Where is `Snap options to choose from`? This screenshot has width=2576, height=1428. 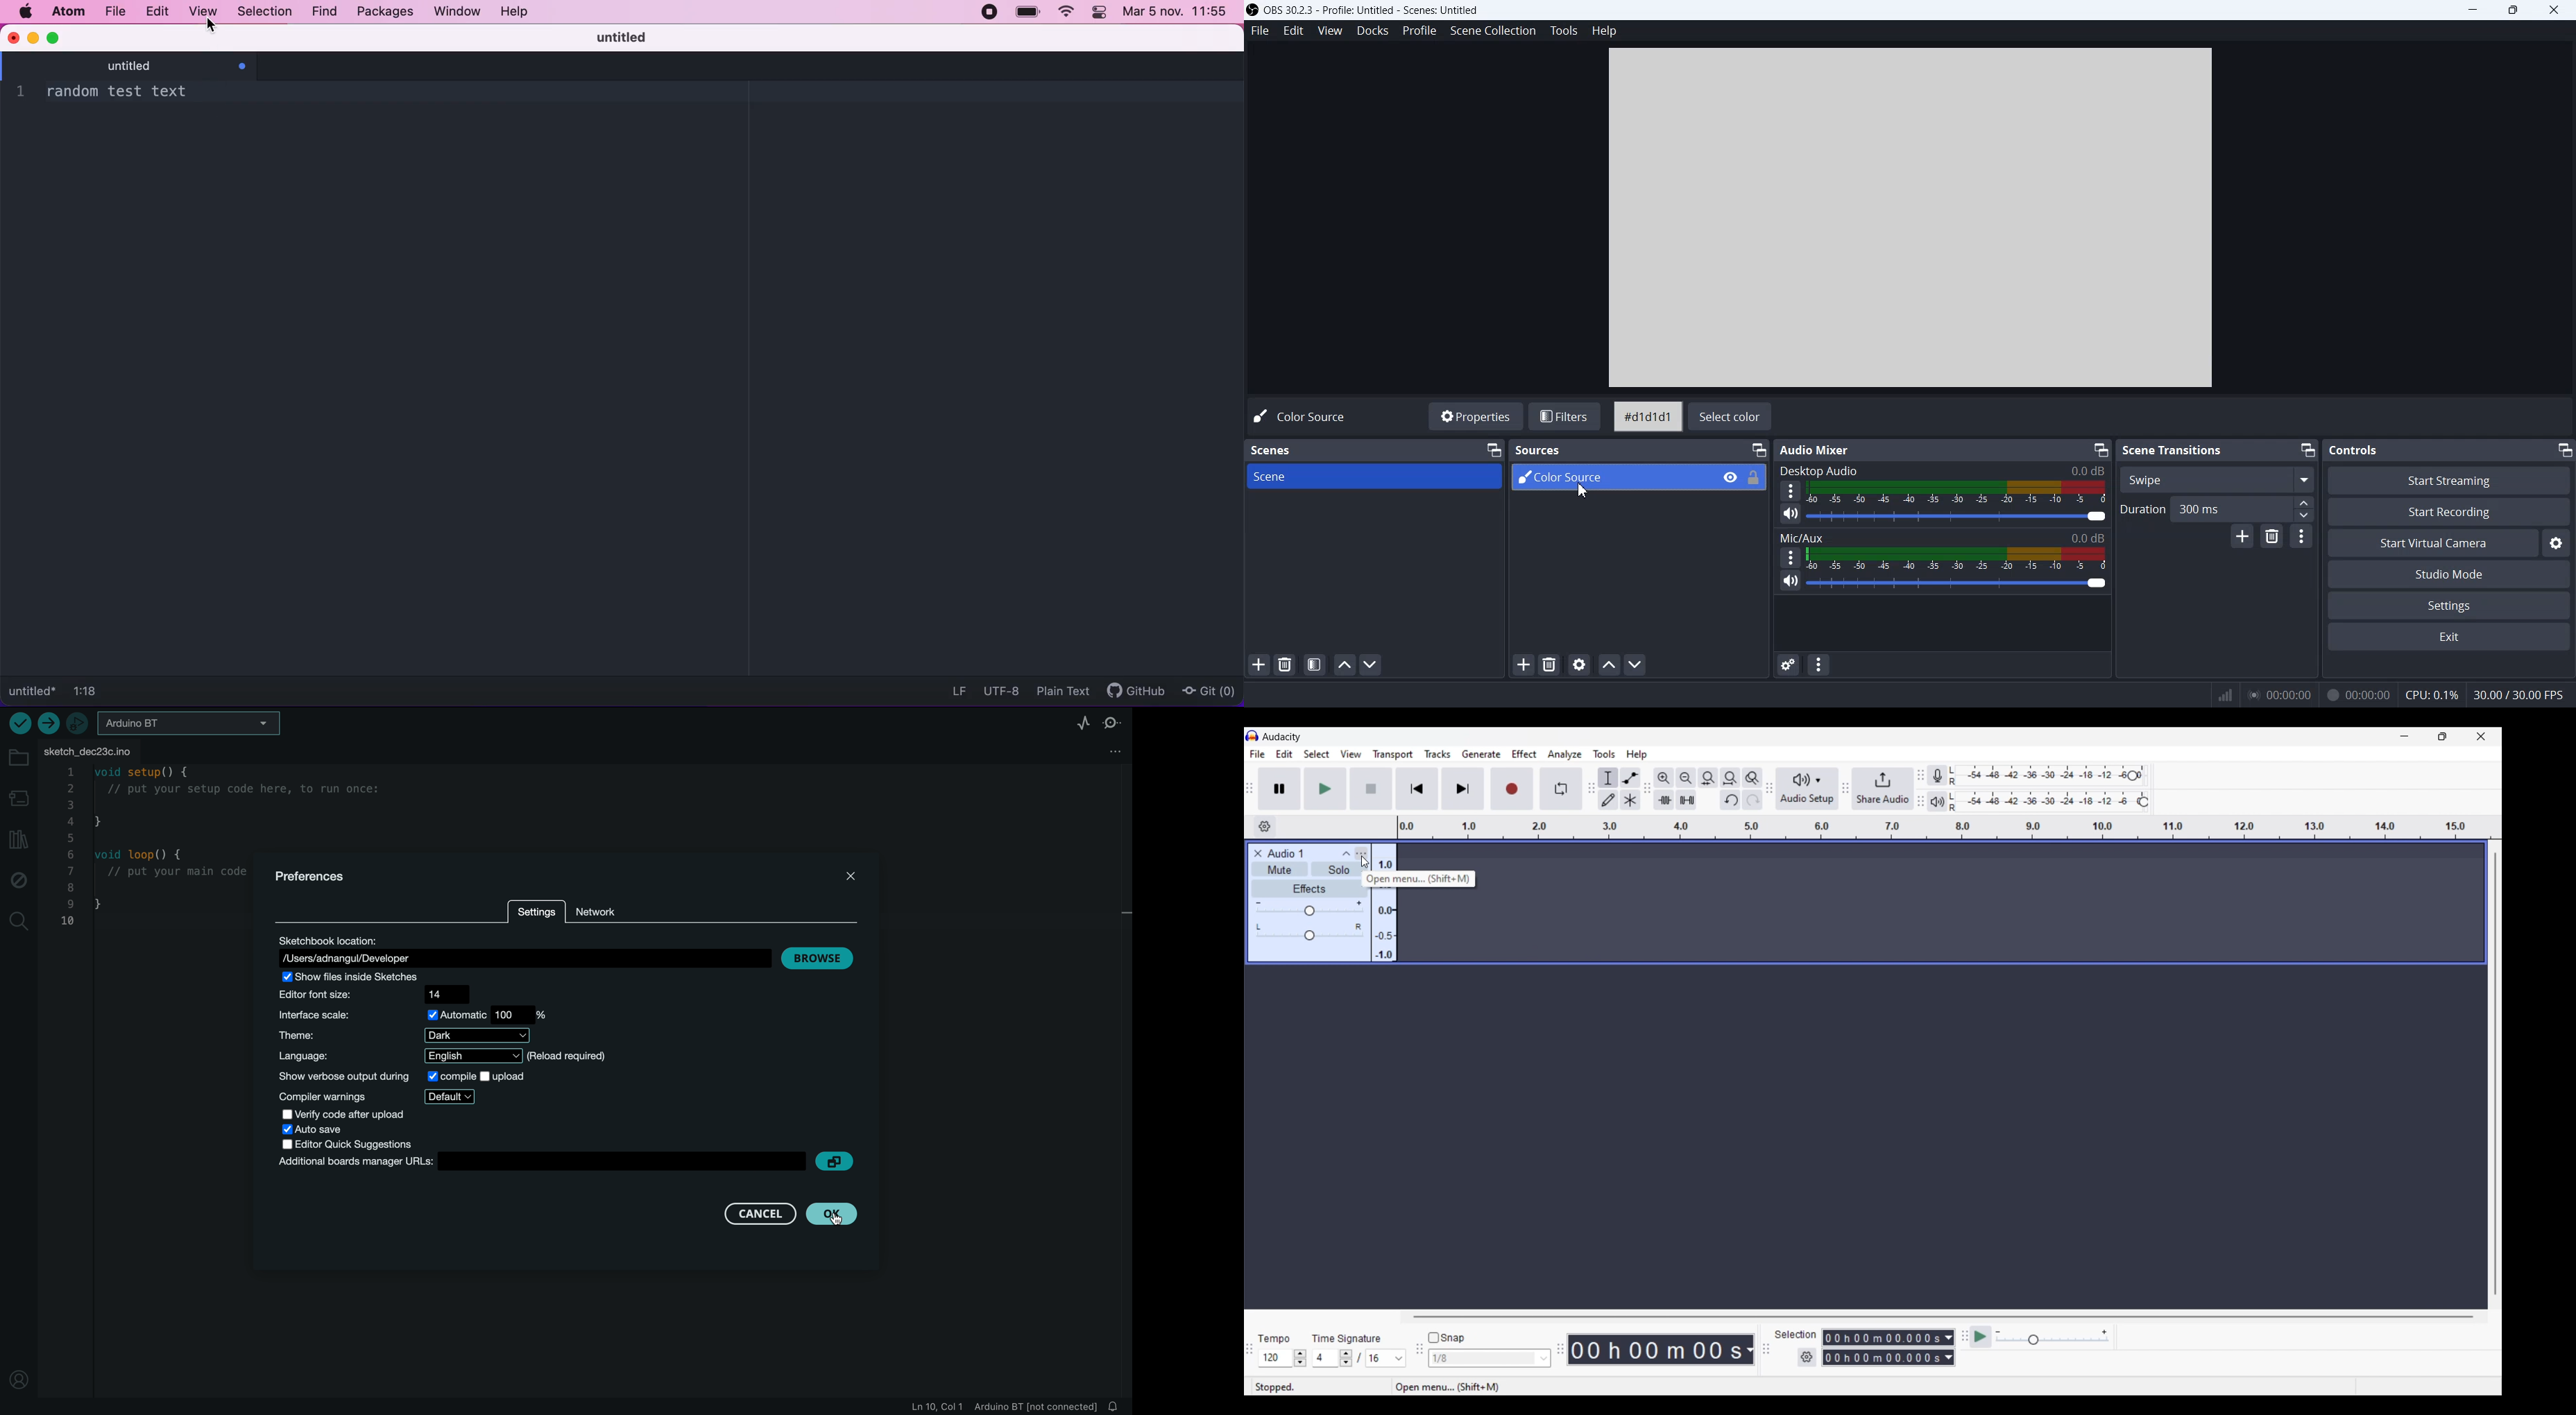
Snap options to choose from is located at coordinates (1545, 1359).